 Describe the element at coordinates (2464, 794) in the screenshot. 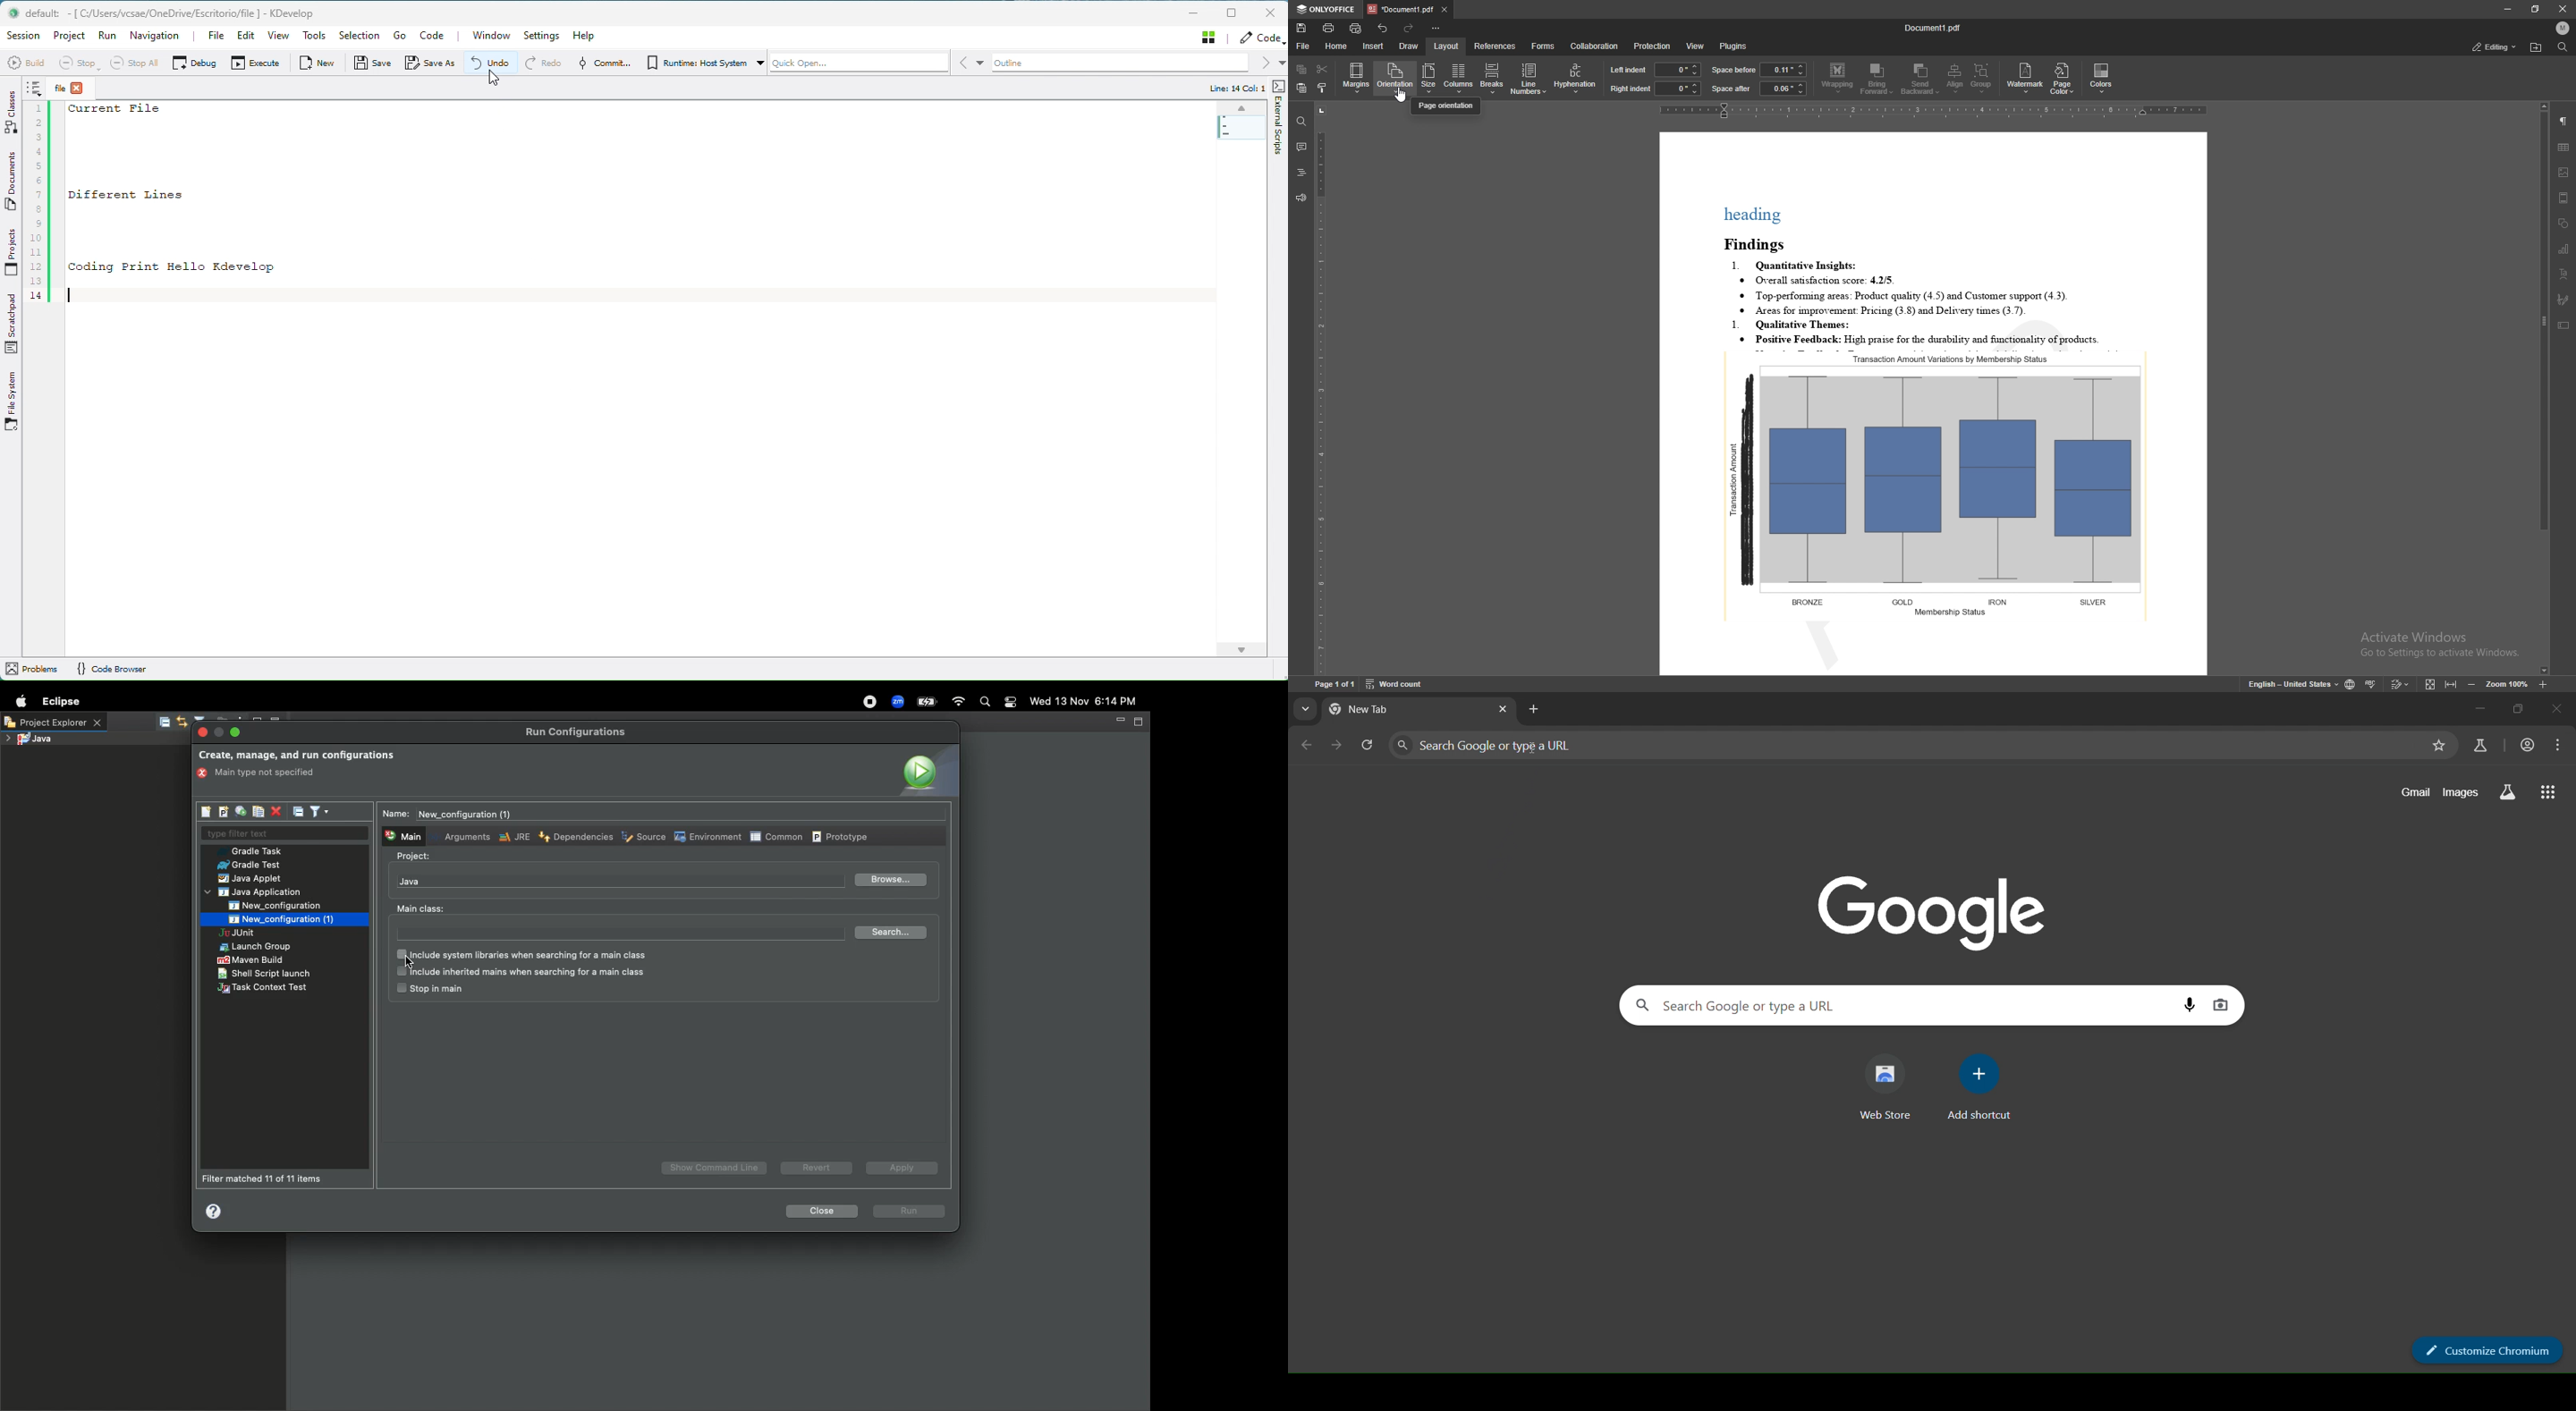

I see `images` at that location.